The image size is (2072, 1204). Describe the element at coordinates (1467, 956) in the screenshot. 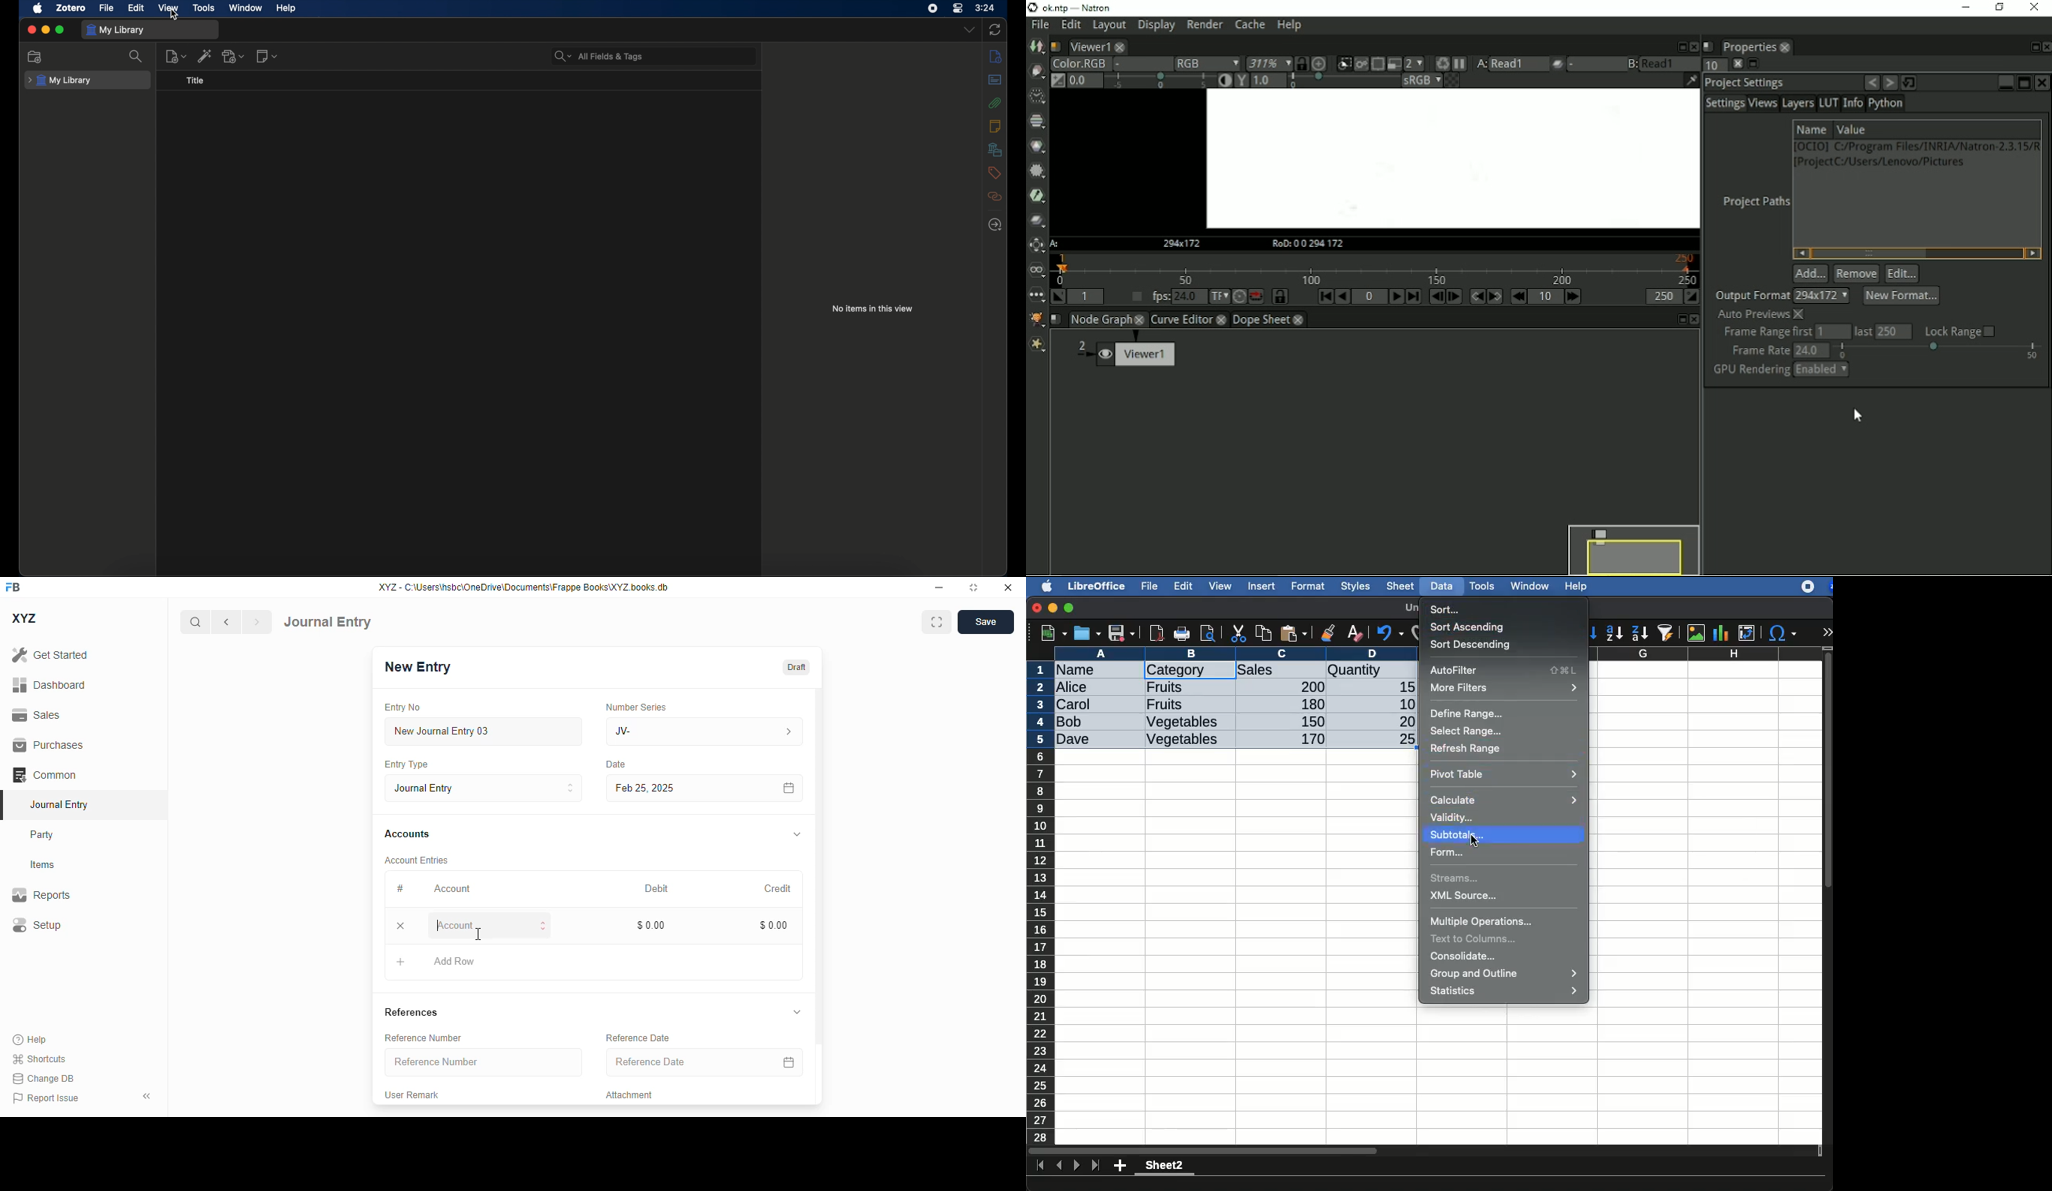

I see `consolidate` at that location.